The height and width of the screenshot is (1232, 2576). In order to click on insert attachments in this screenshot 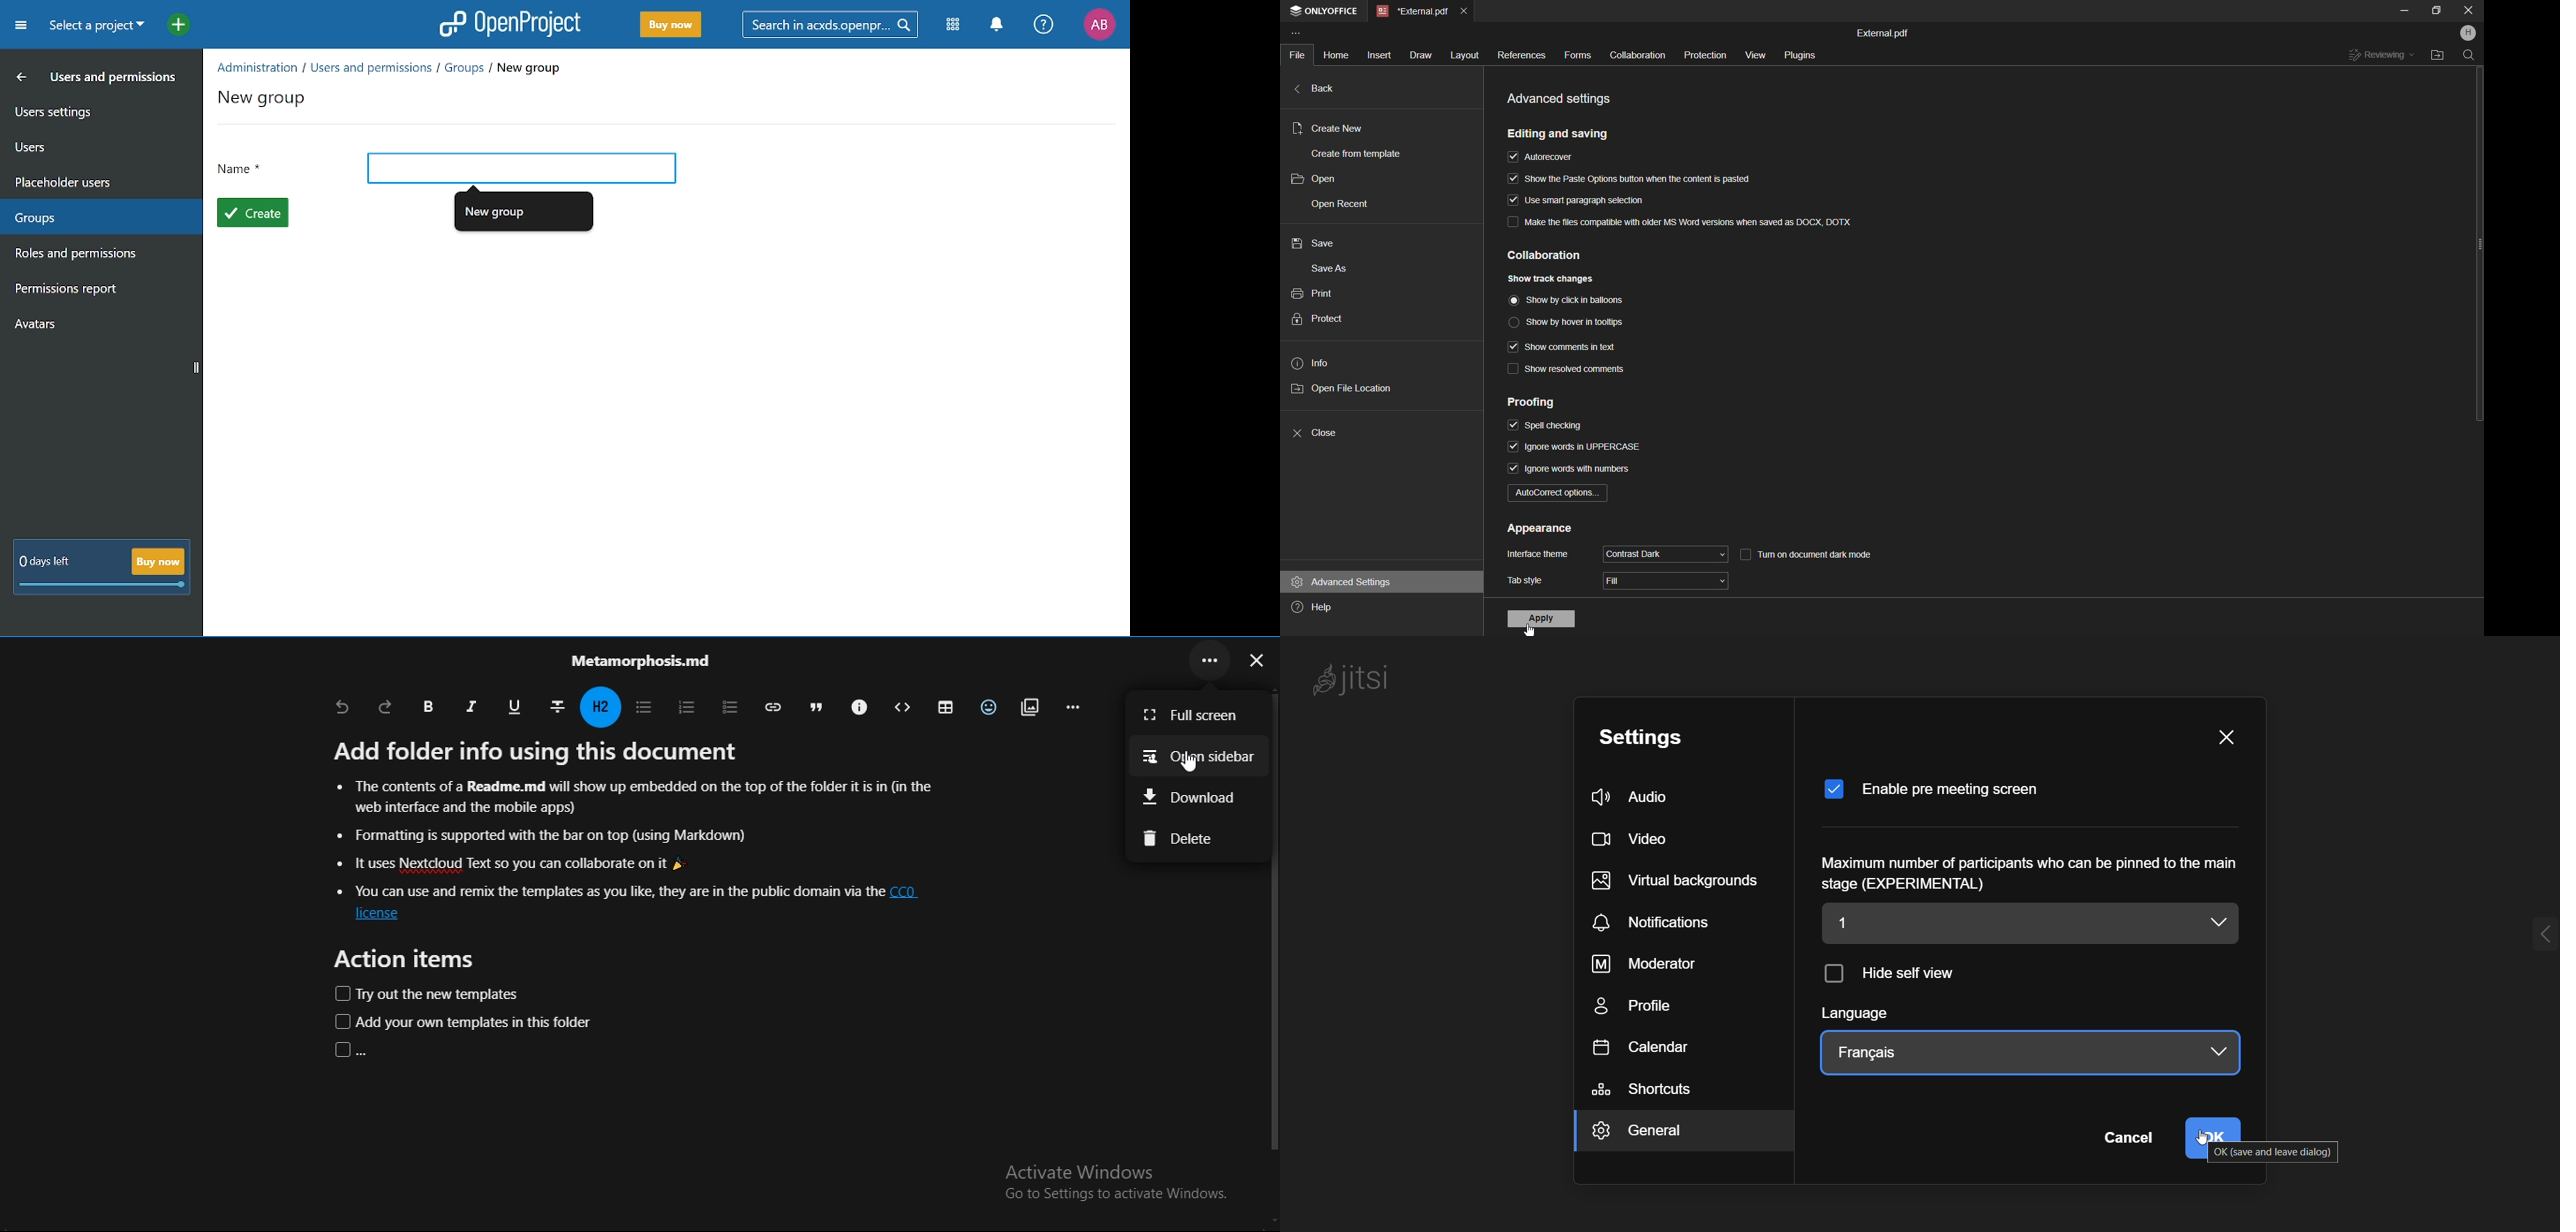, I will do `click(1030, 707)`.